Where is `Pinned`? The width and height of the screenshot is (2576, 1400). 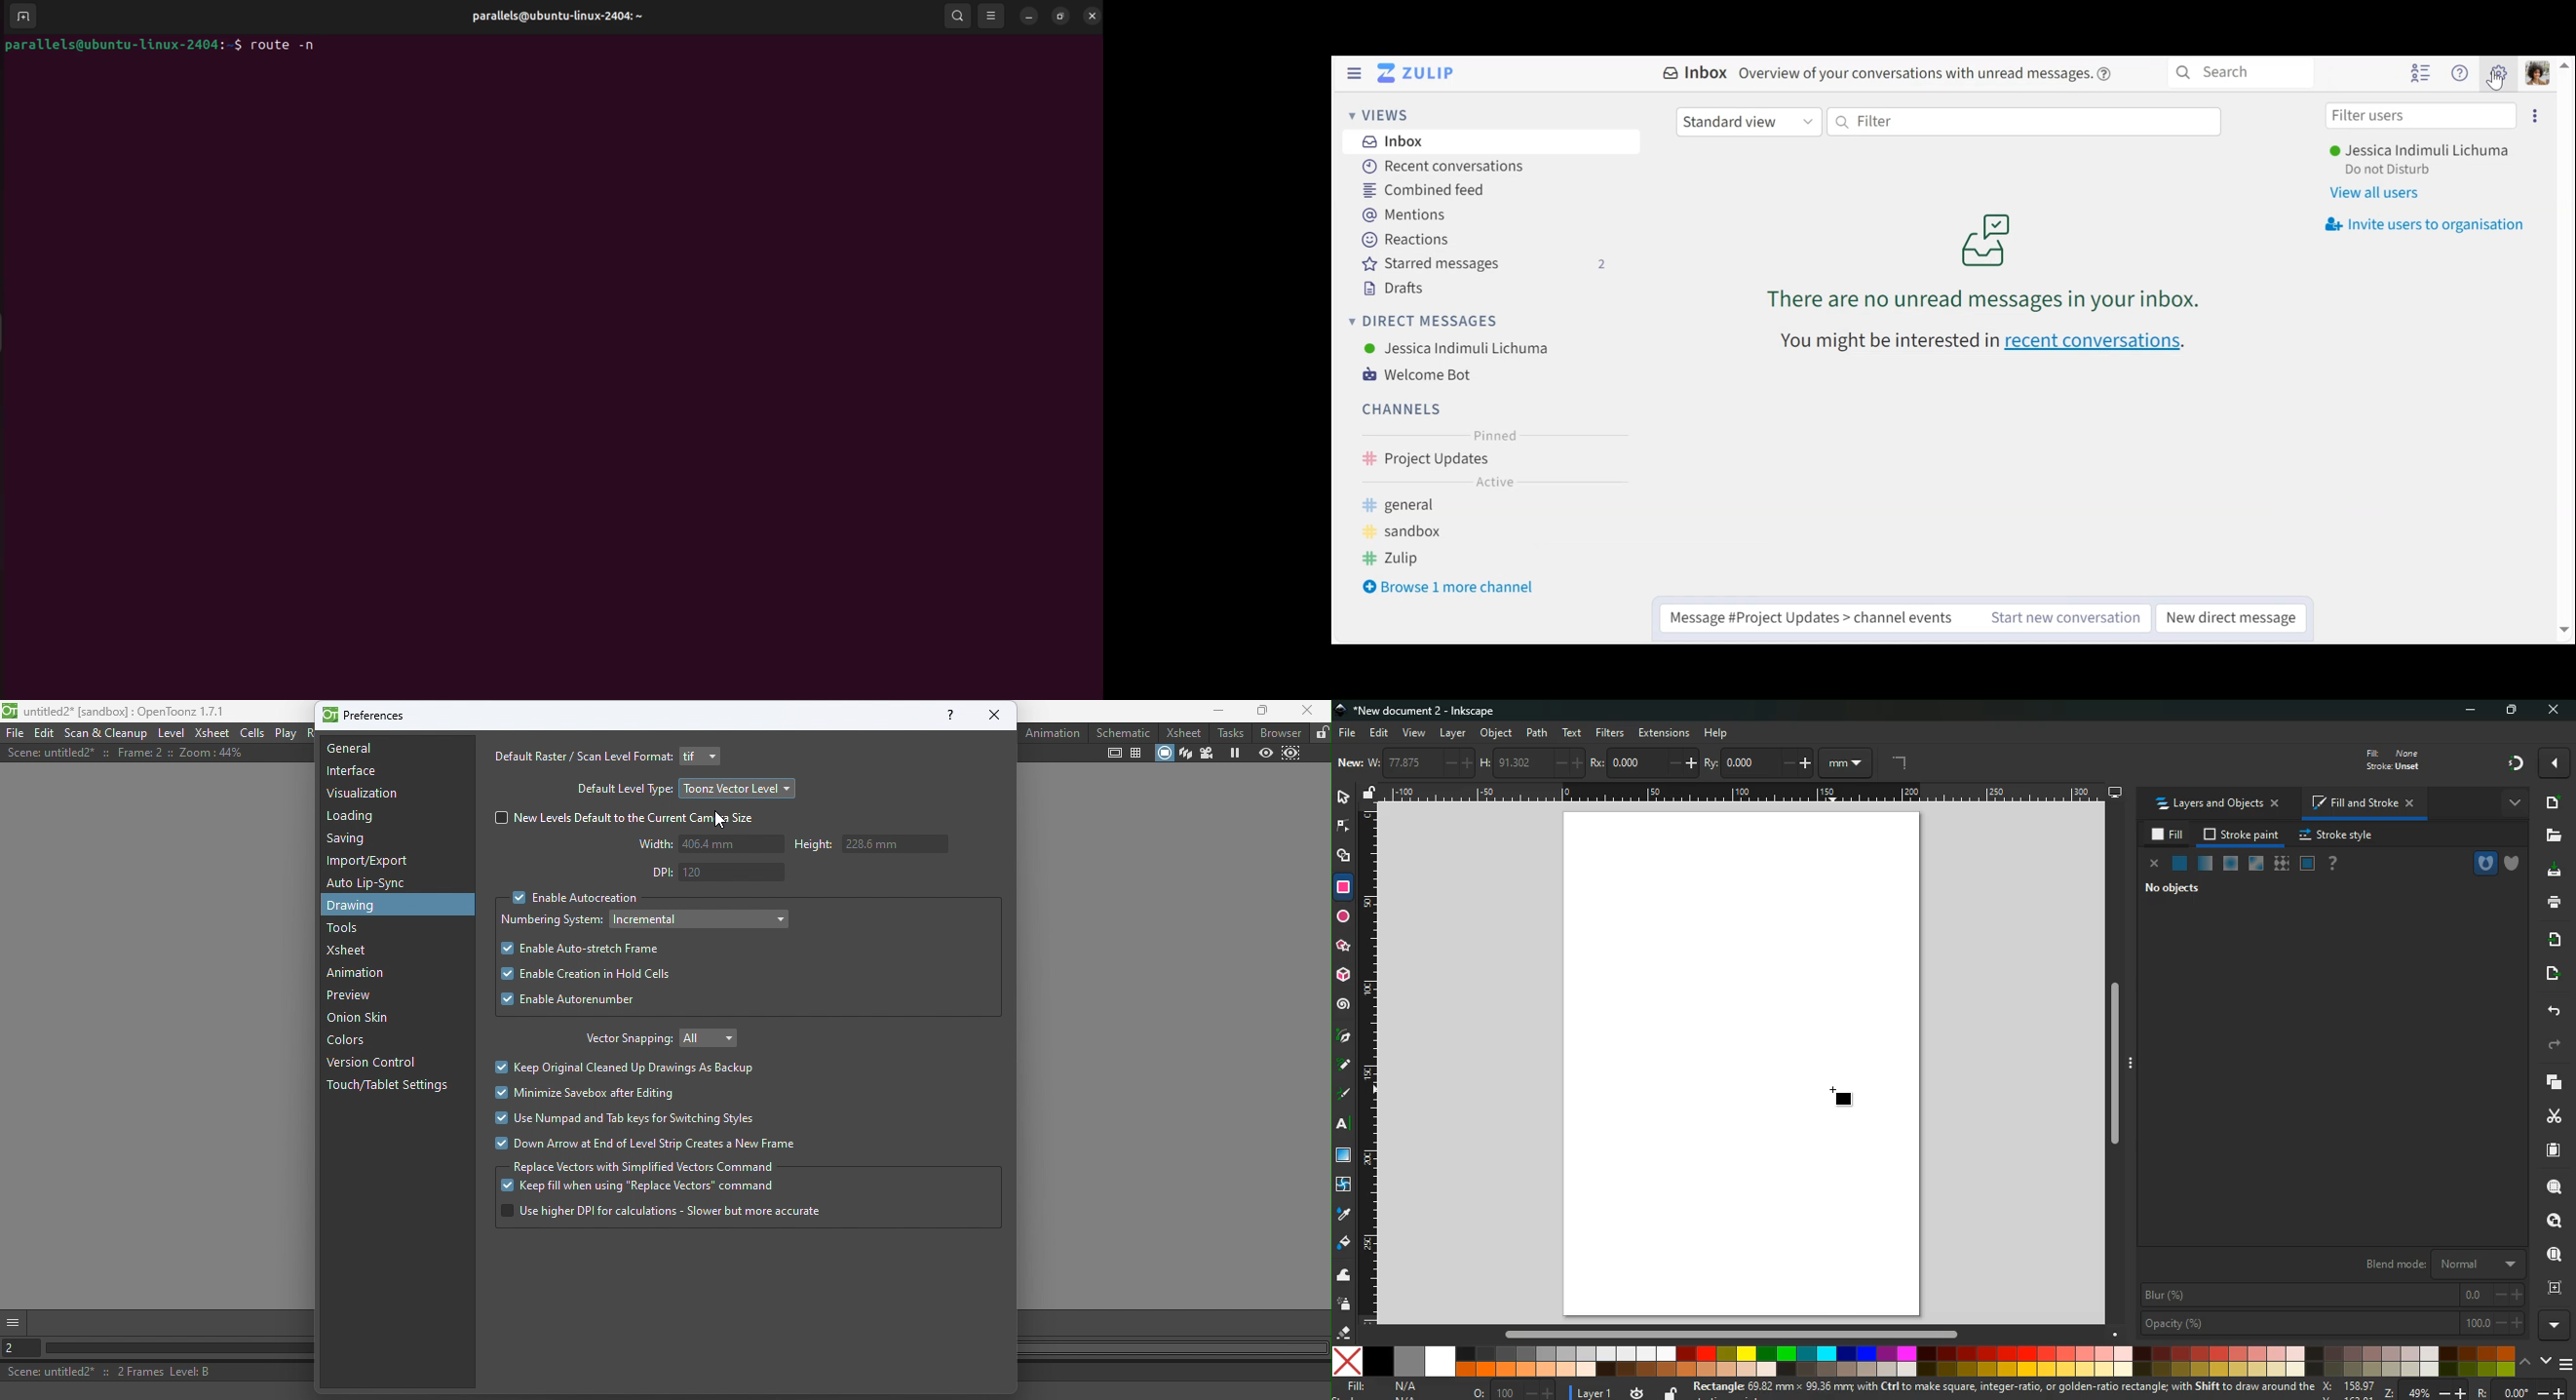 Pinned is located at coordinates (1489, 435).